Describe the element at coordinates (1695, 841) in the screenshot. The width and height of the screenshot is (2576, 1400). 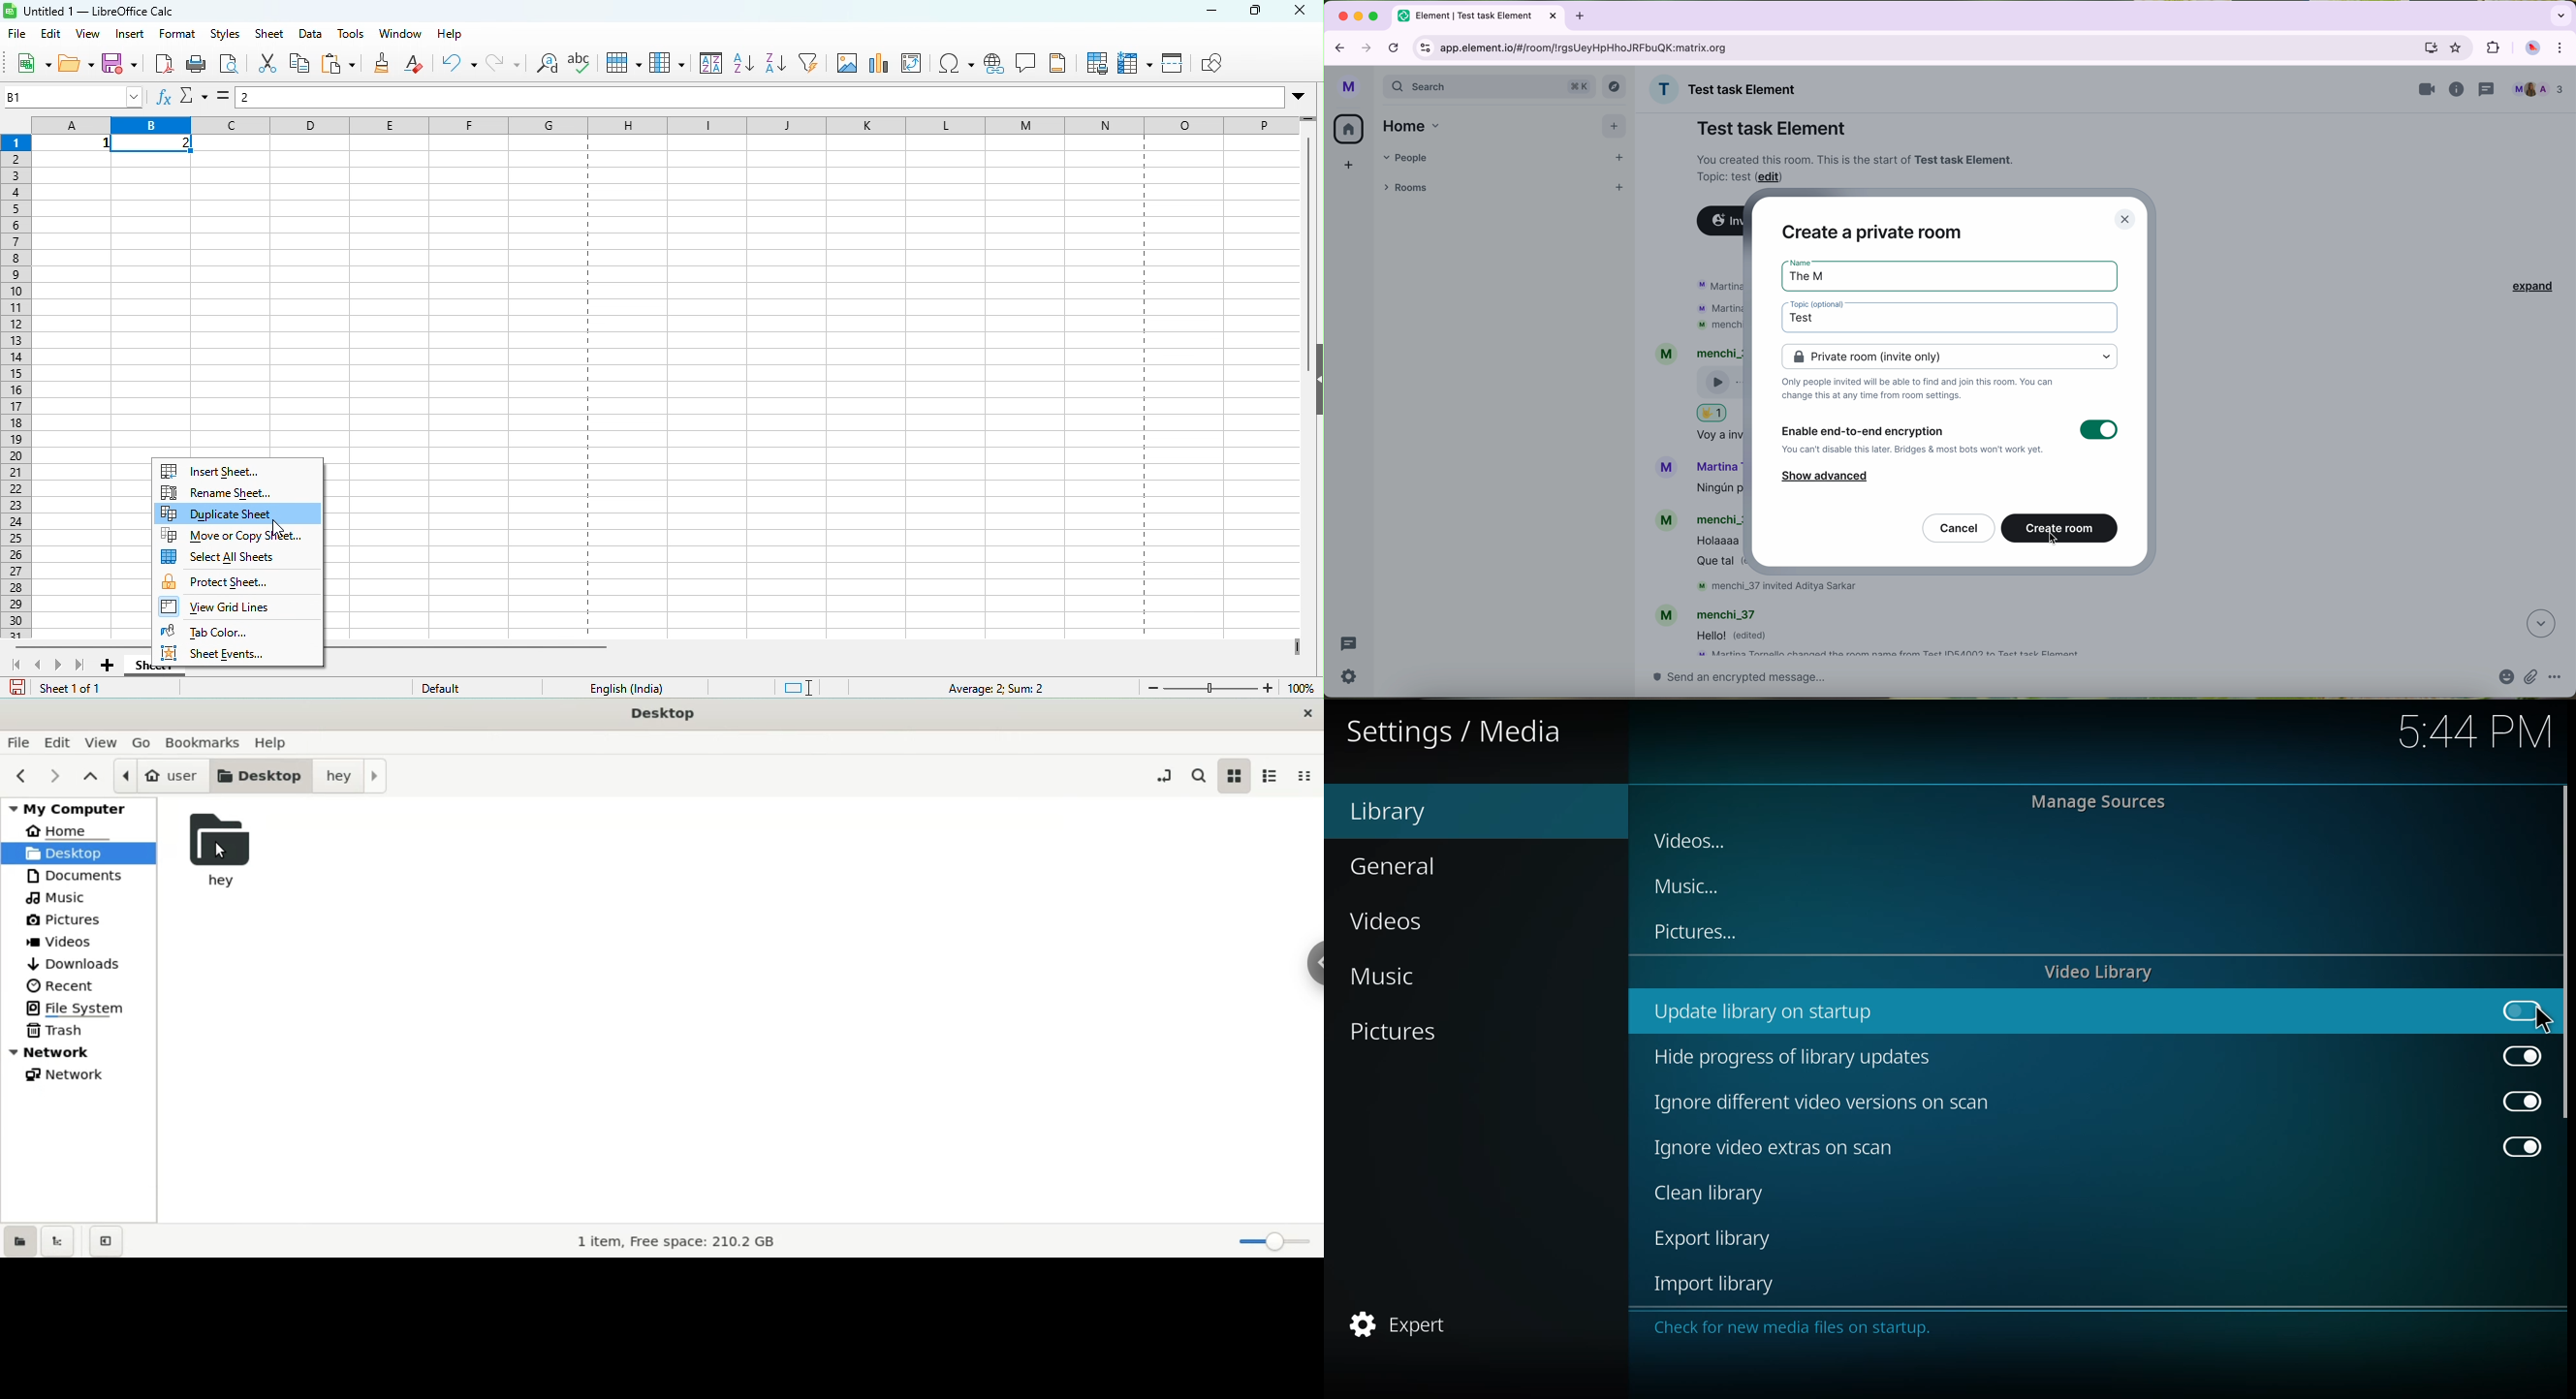
I see `videos` at that location.